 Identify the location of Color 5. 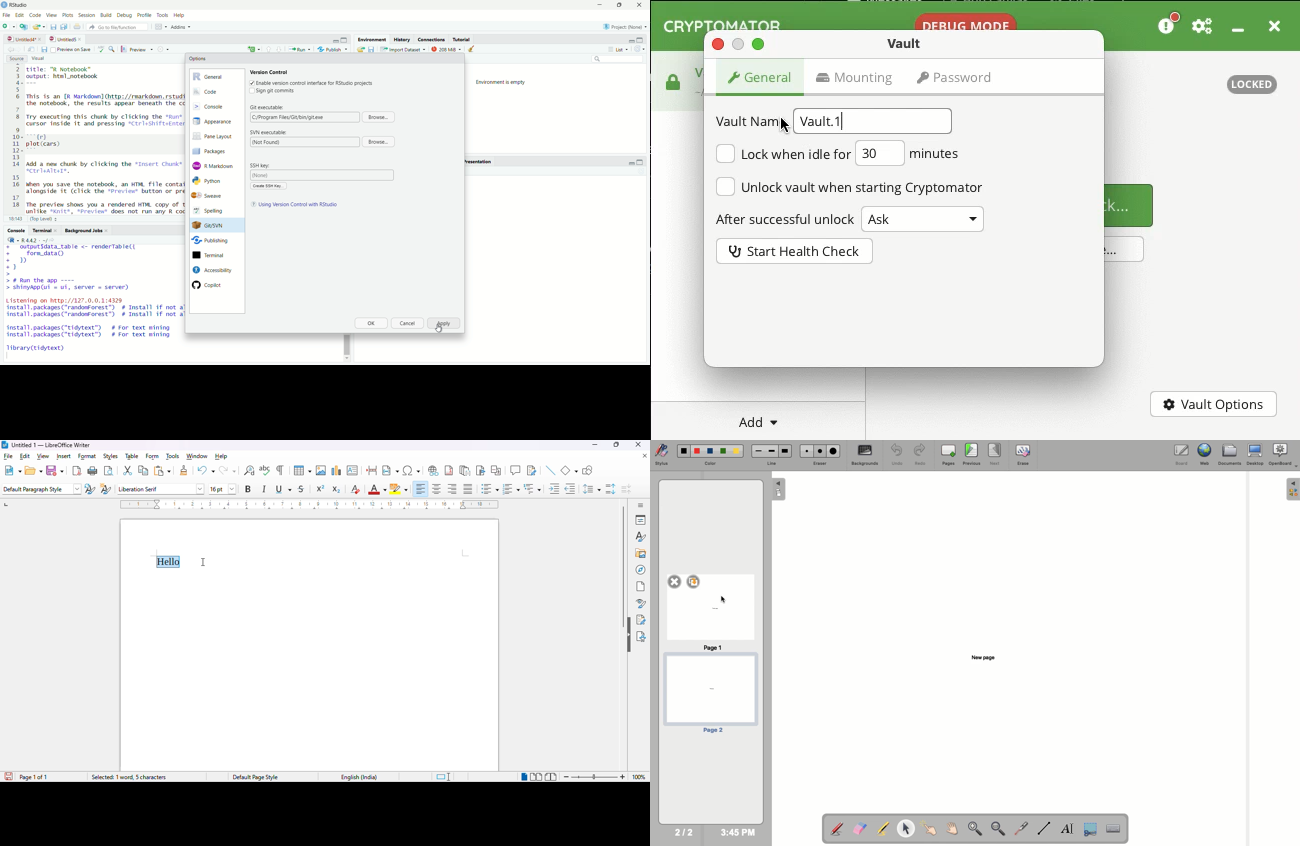
(736, 451).